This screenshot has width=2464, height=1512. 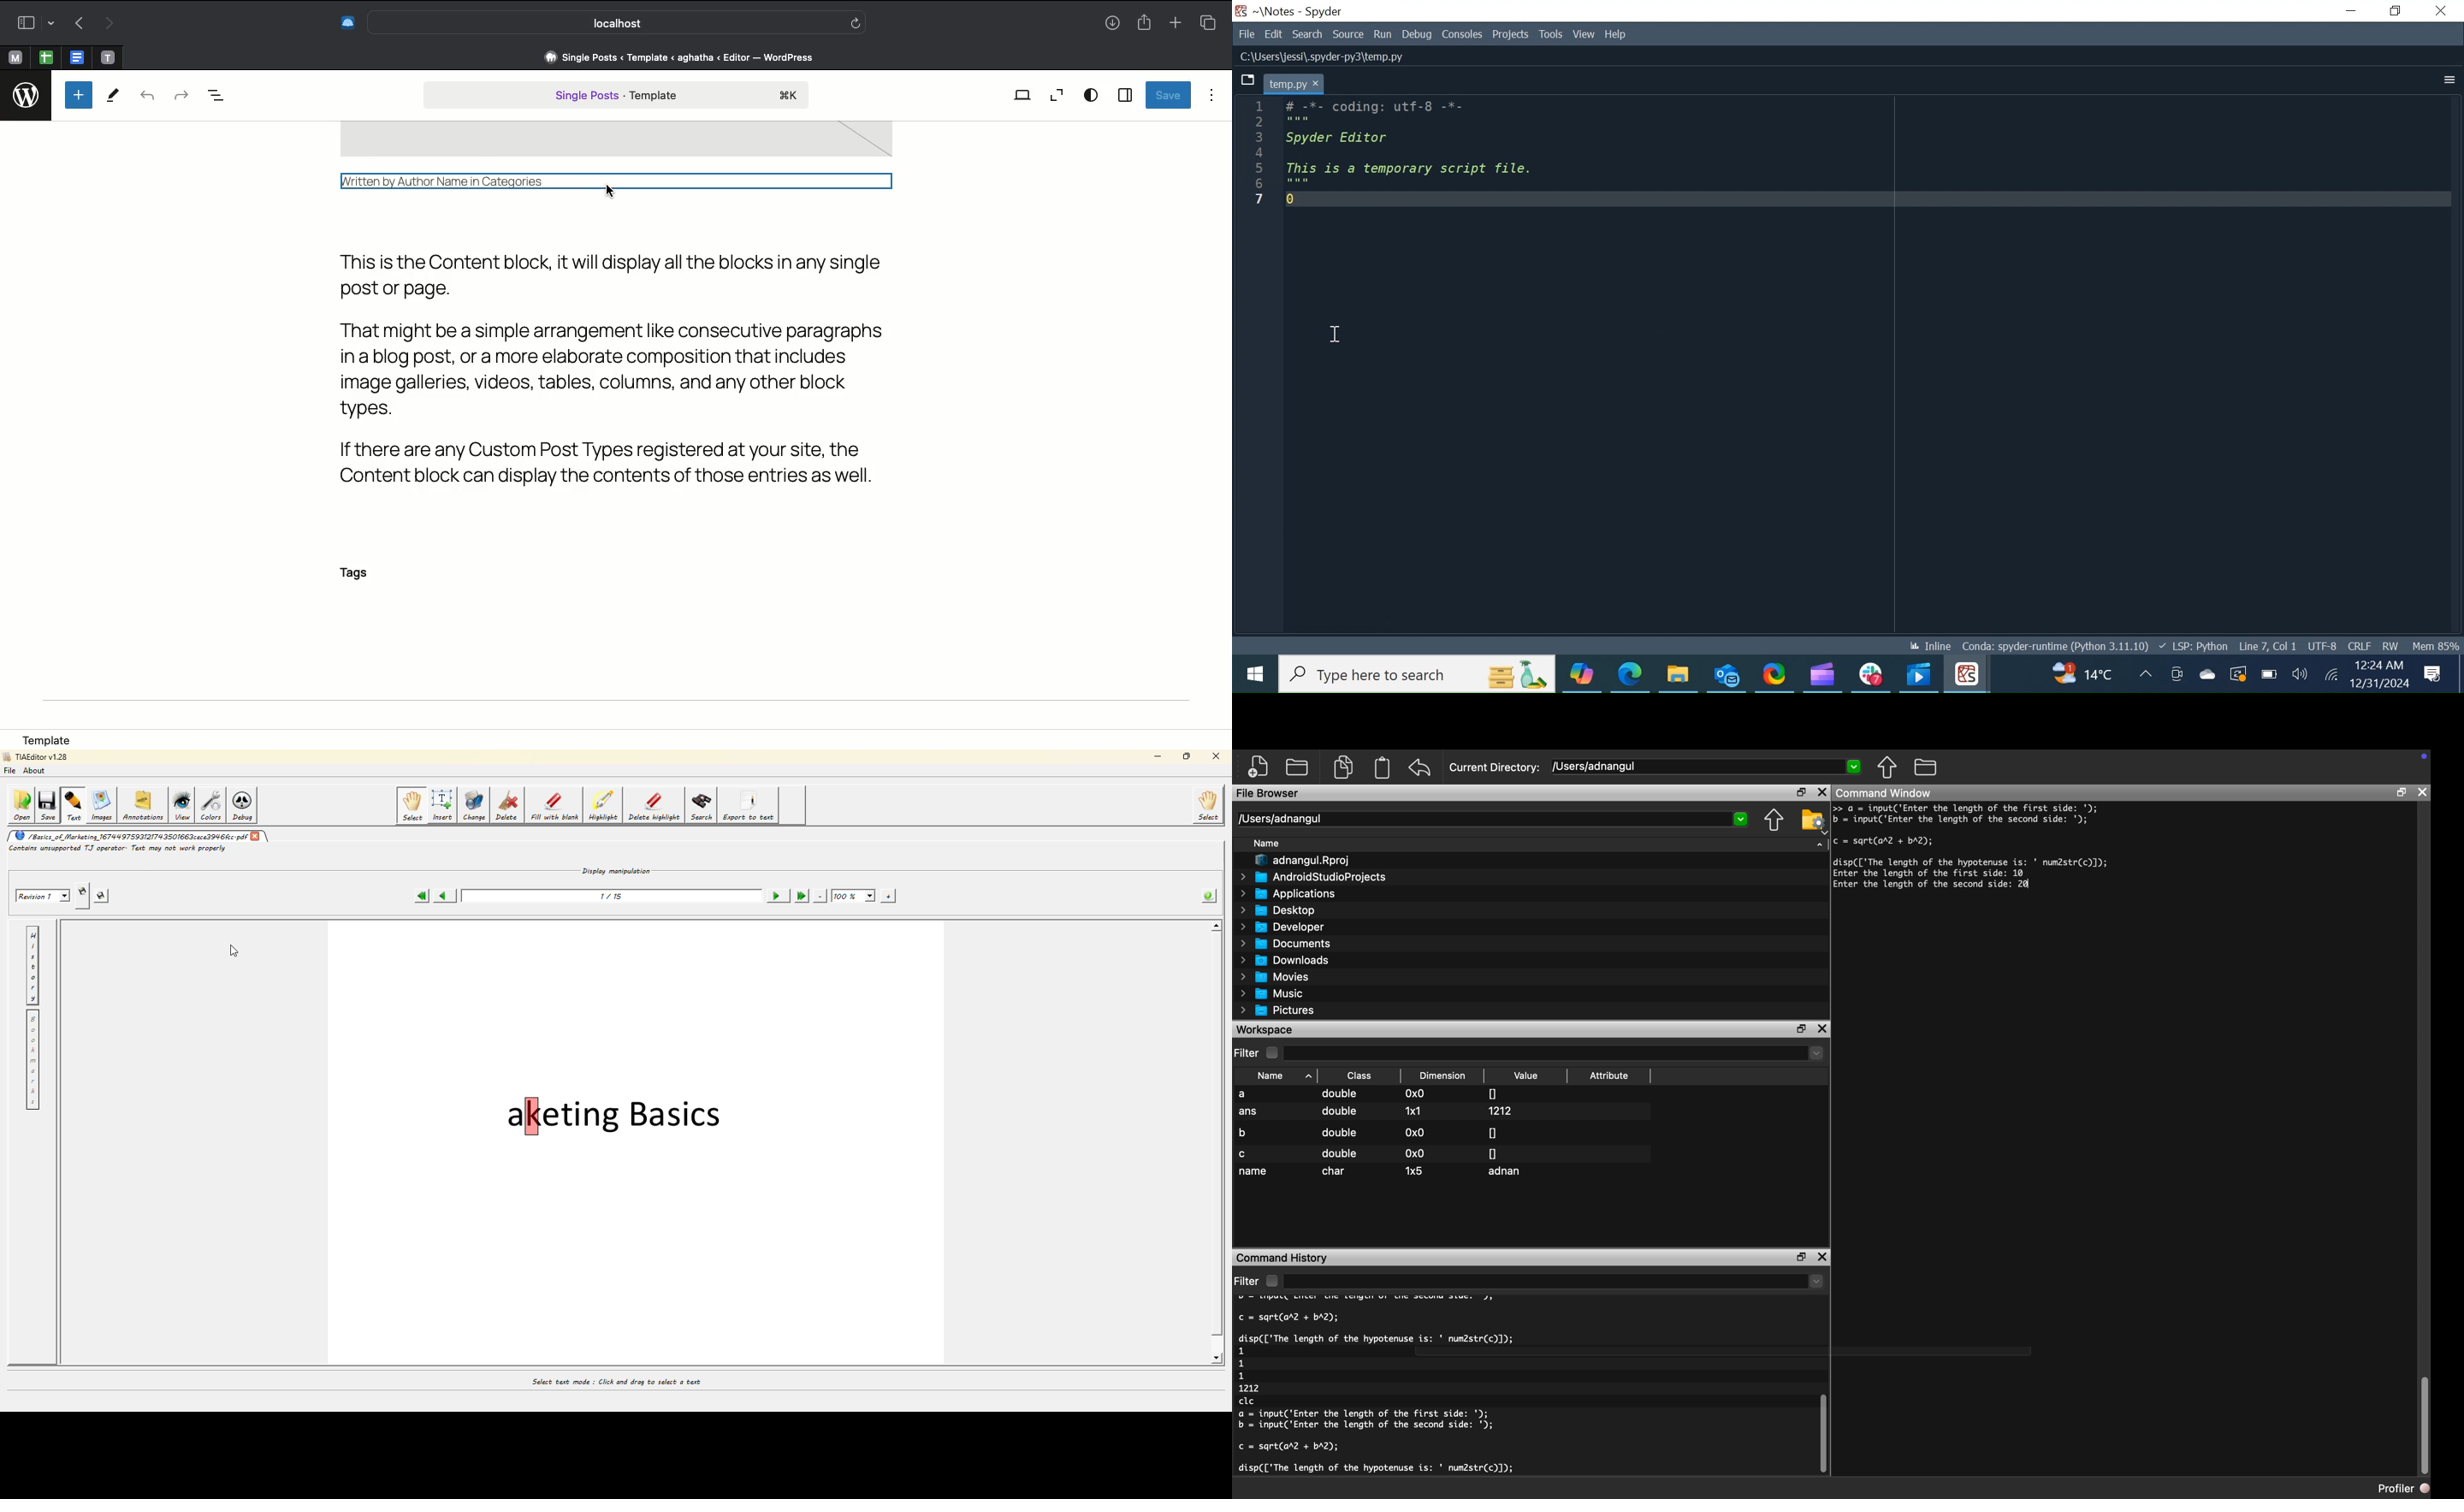 What do you see at coordinates (2268, 645) in the screenshot?
I see `line 7, col 1` at bounding box center [2268, 645].